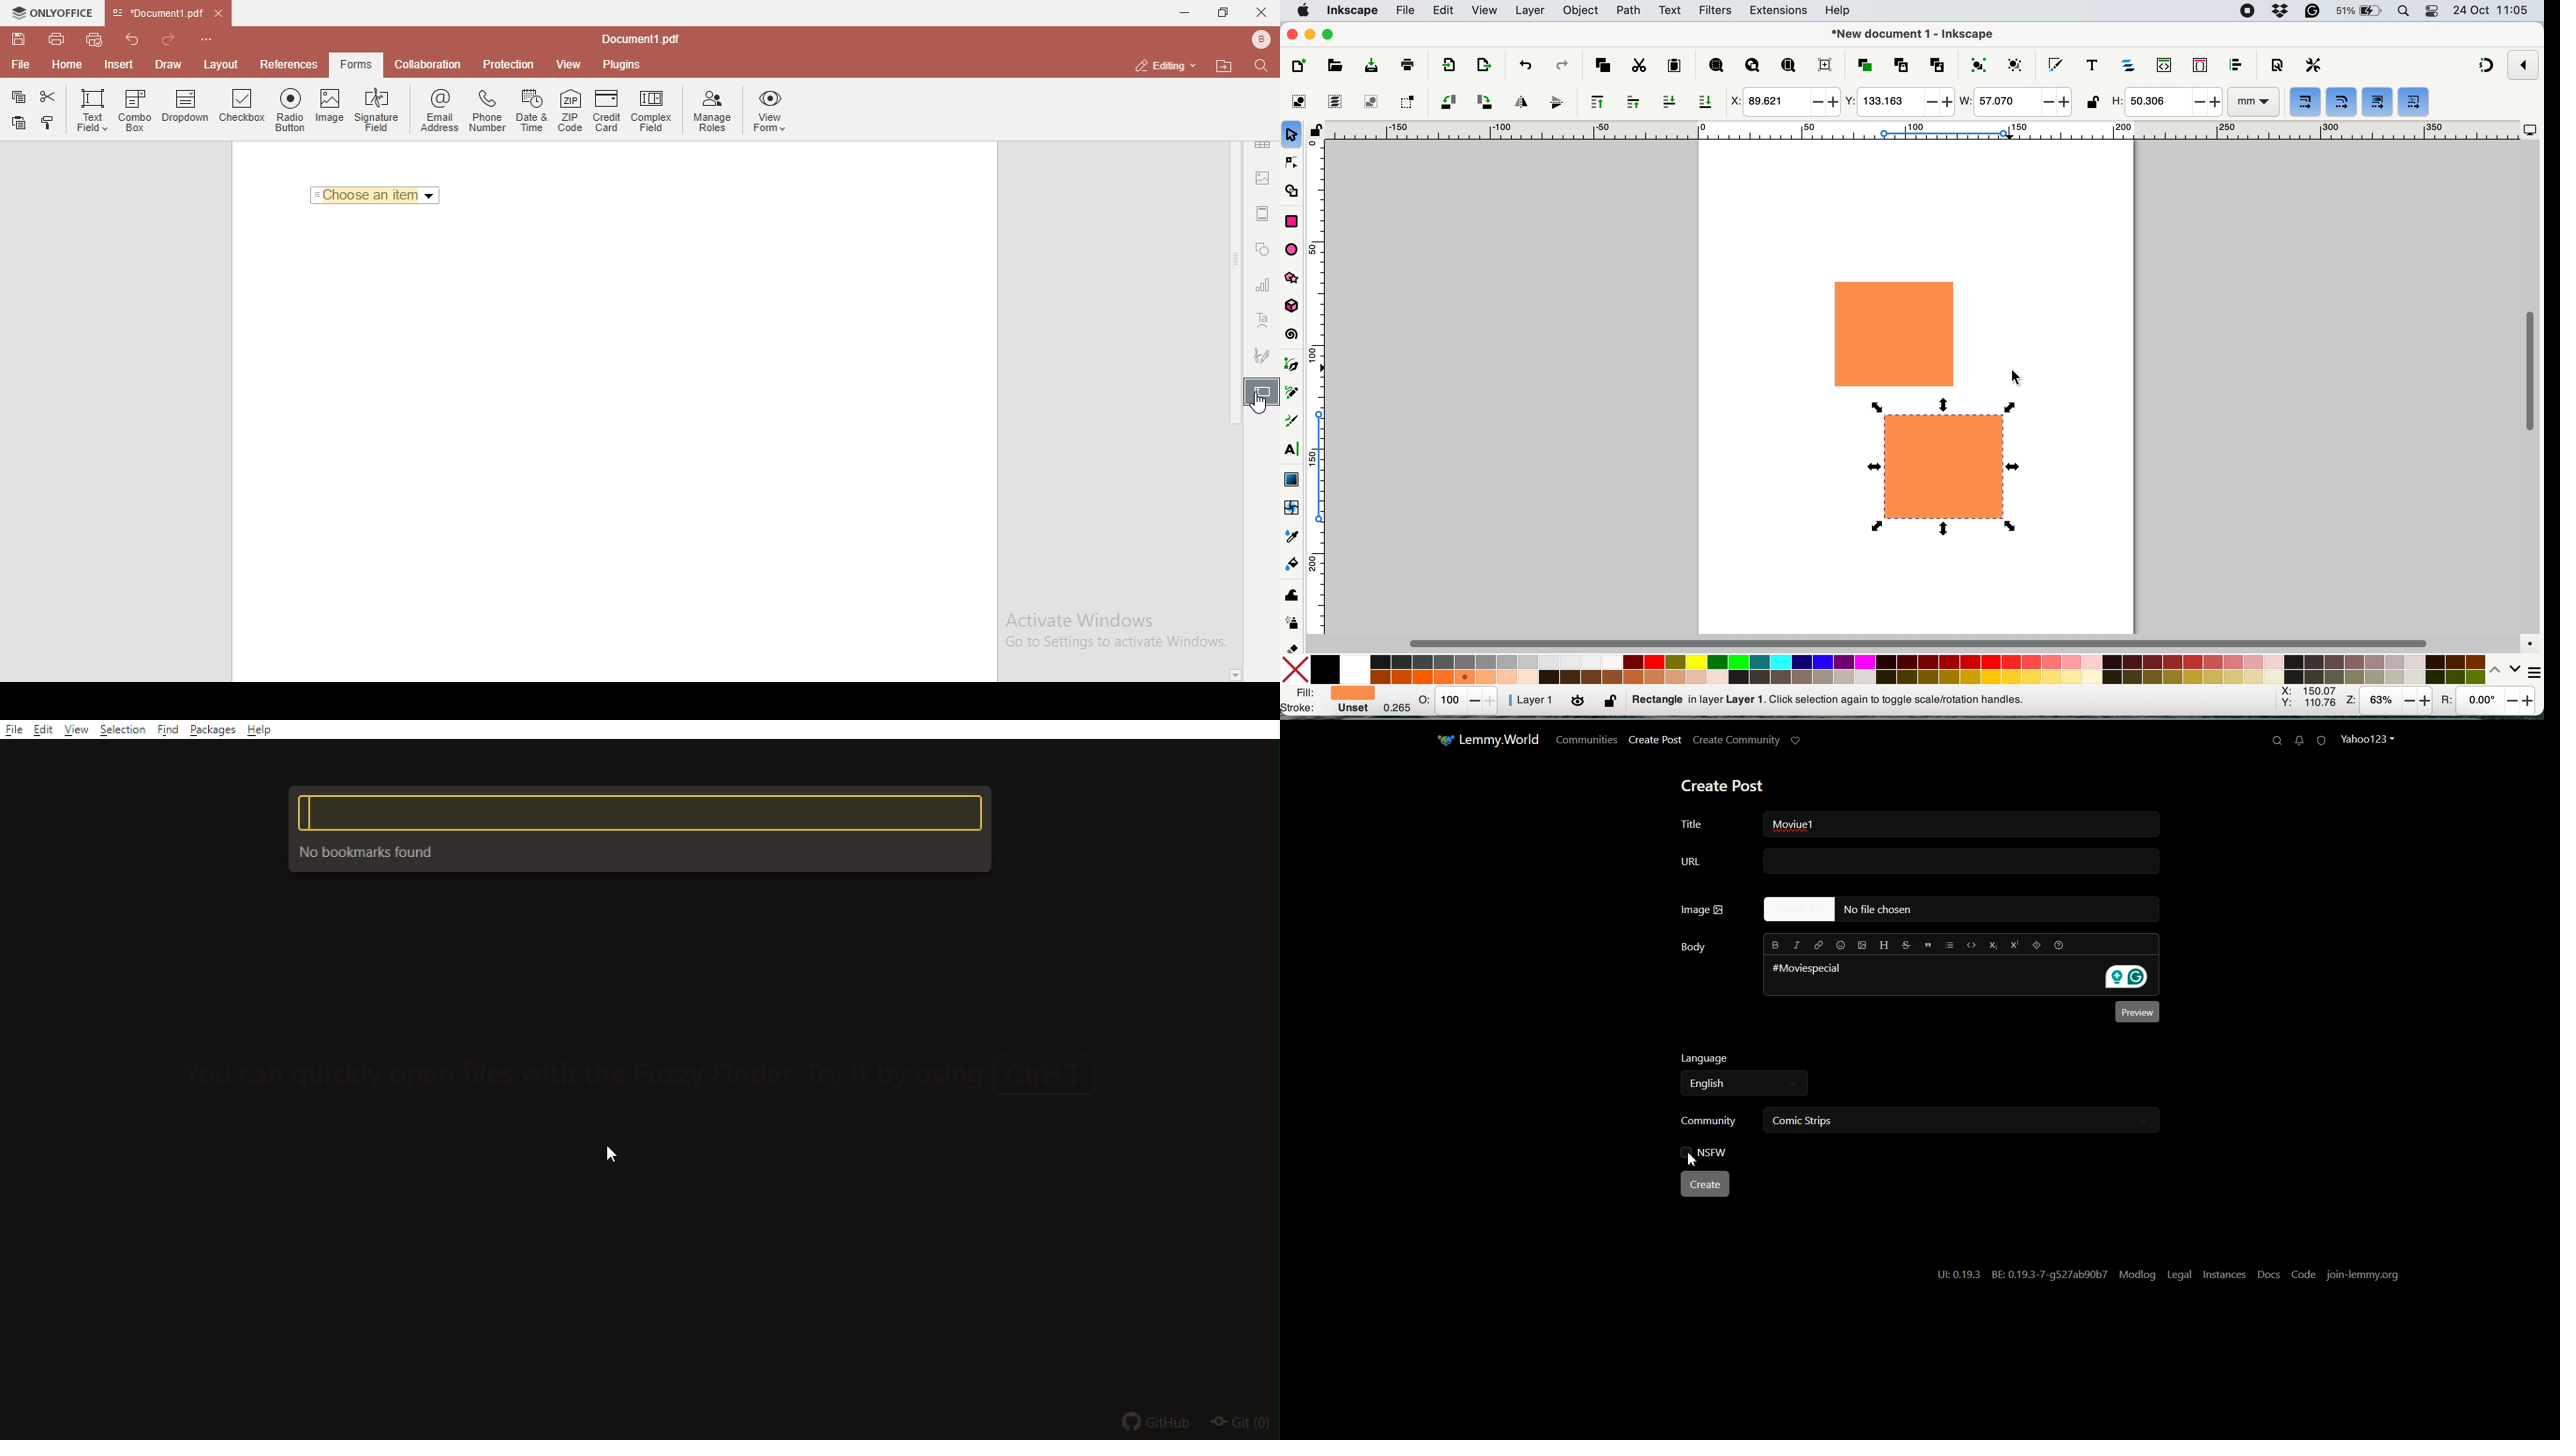 Image resolution: width=2576 pixels, height=1456 pixels. What do you see at coordinates (1243, 1427) in the screenshot?
I see `git` at bounding box center [1243, 1427].